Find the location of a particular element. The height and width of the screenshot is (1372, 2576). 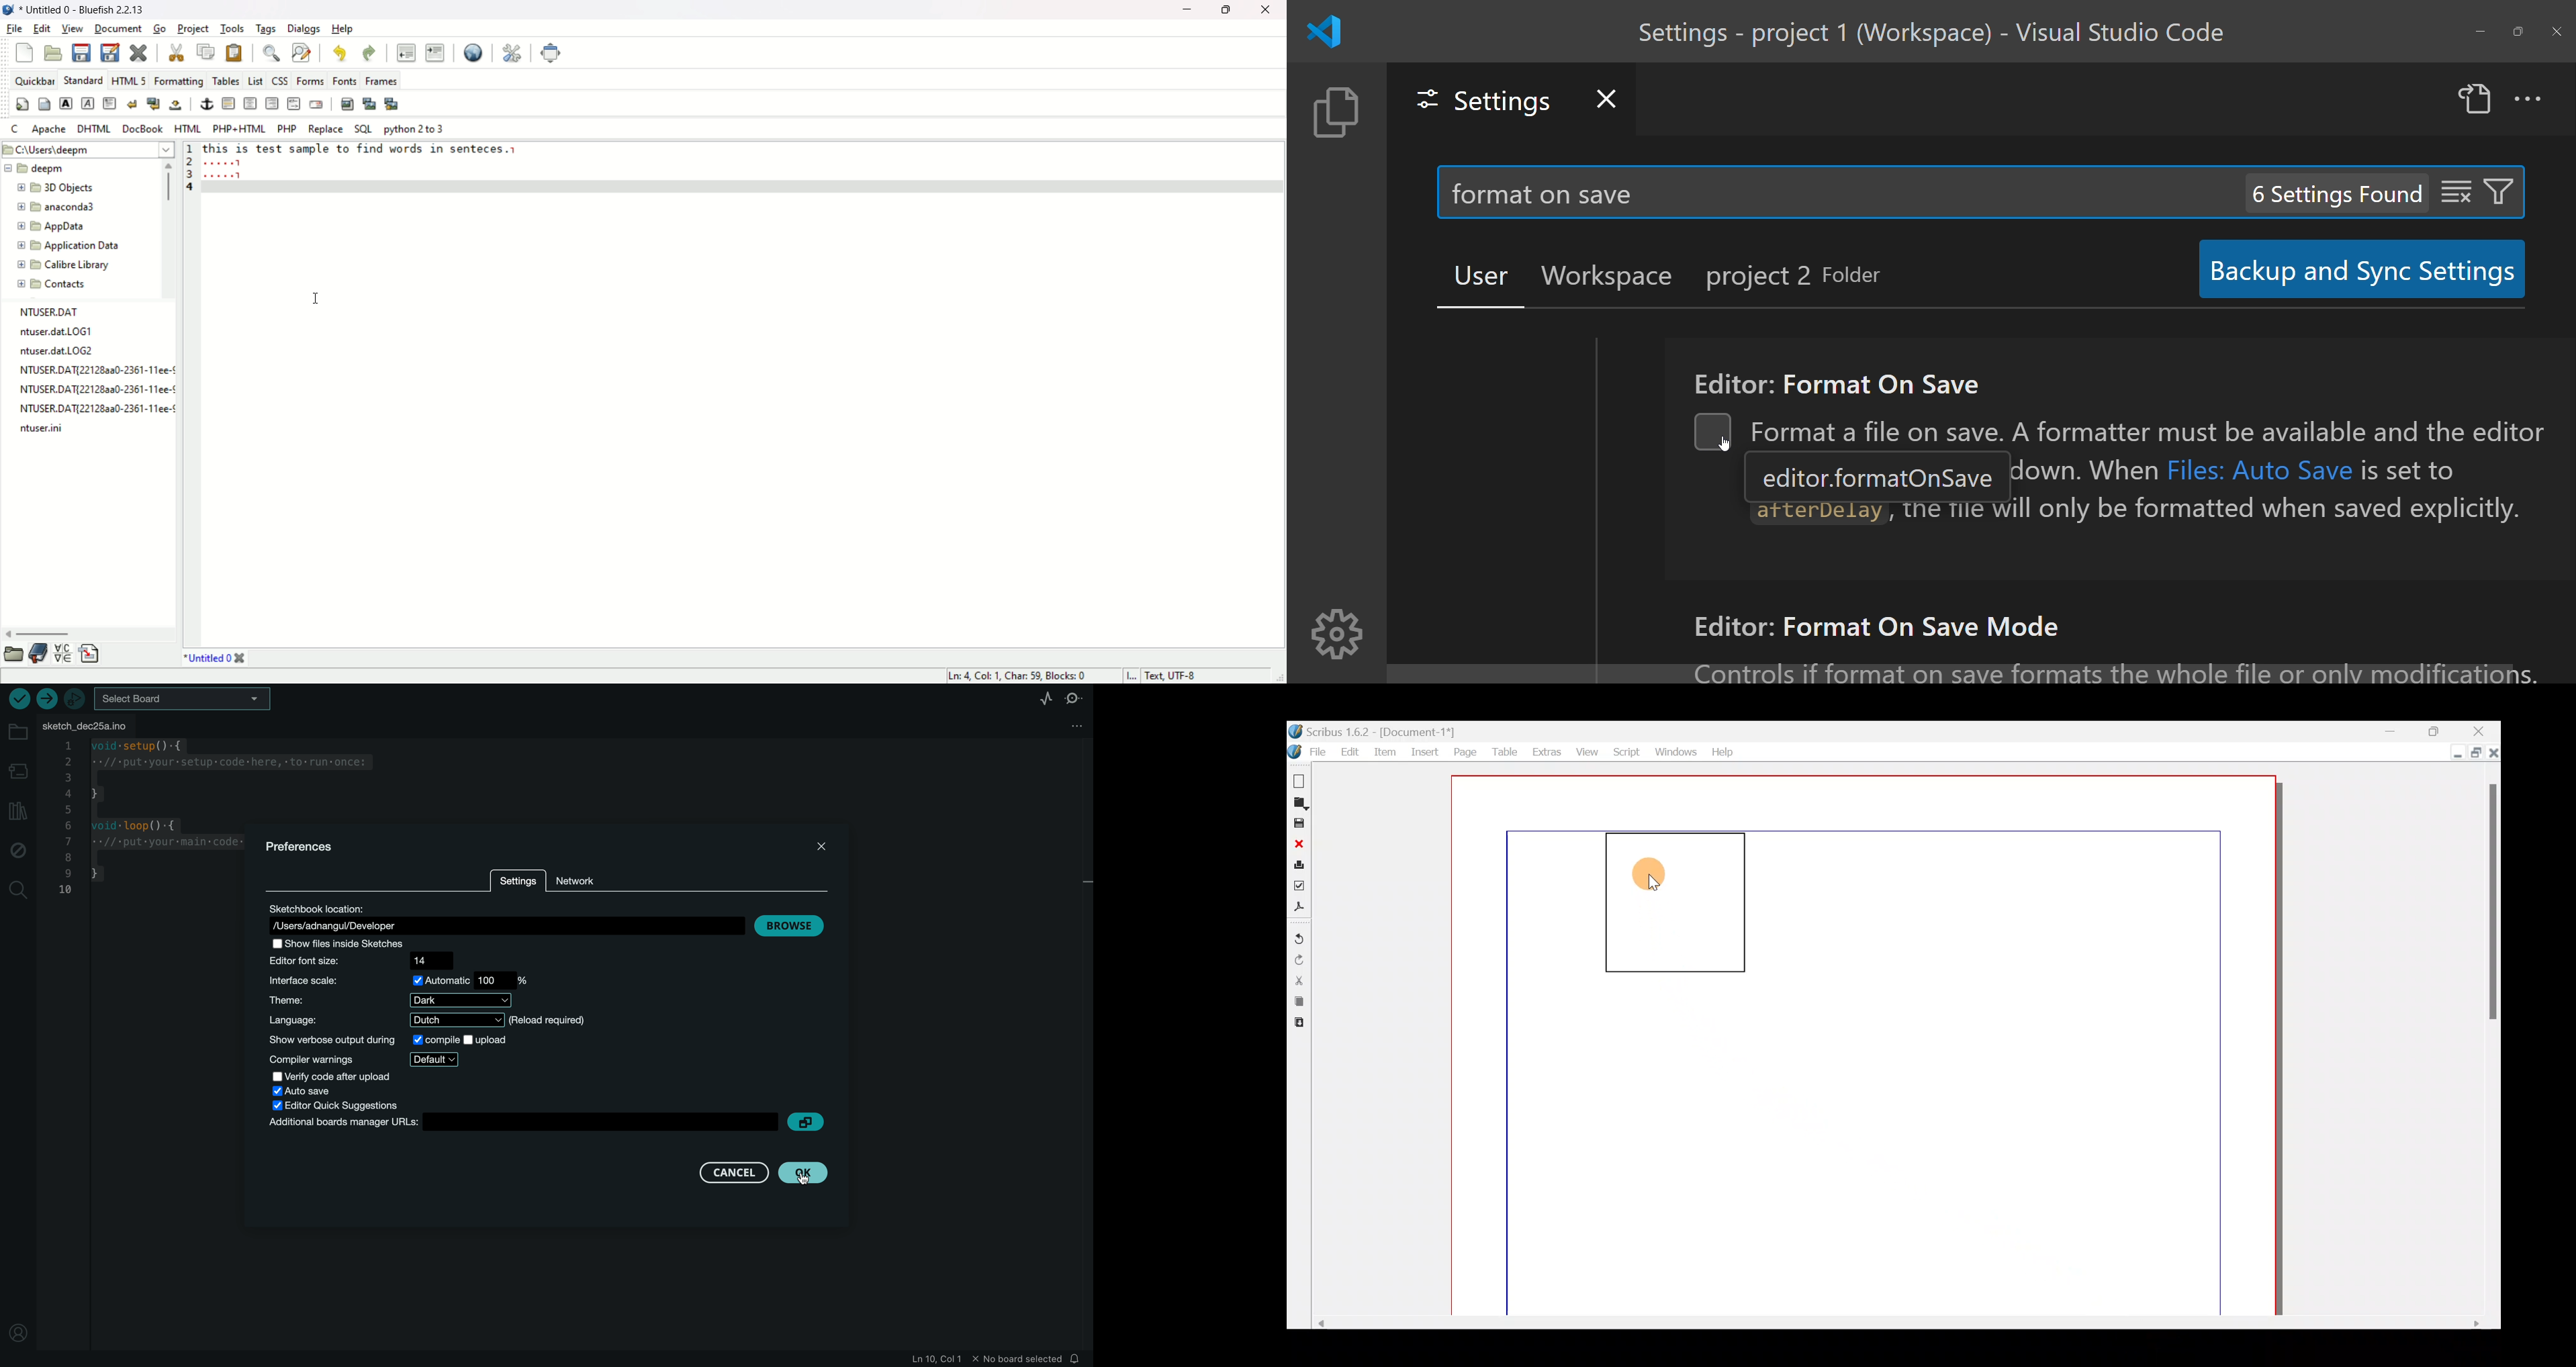

Script is located at coordinates (1628, 751).